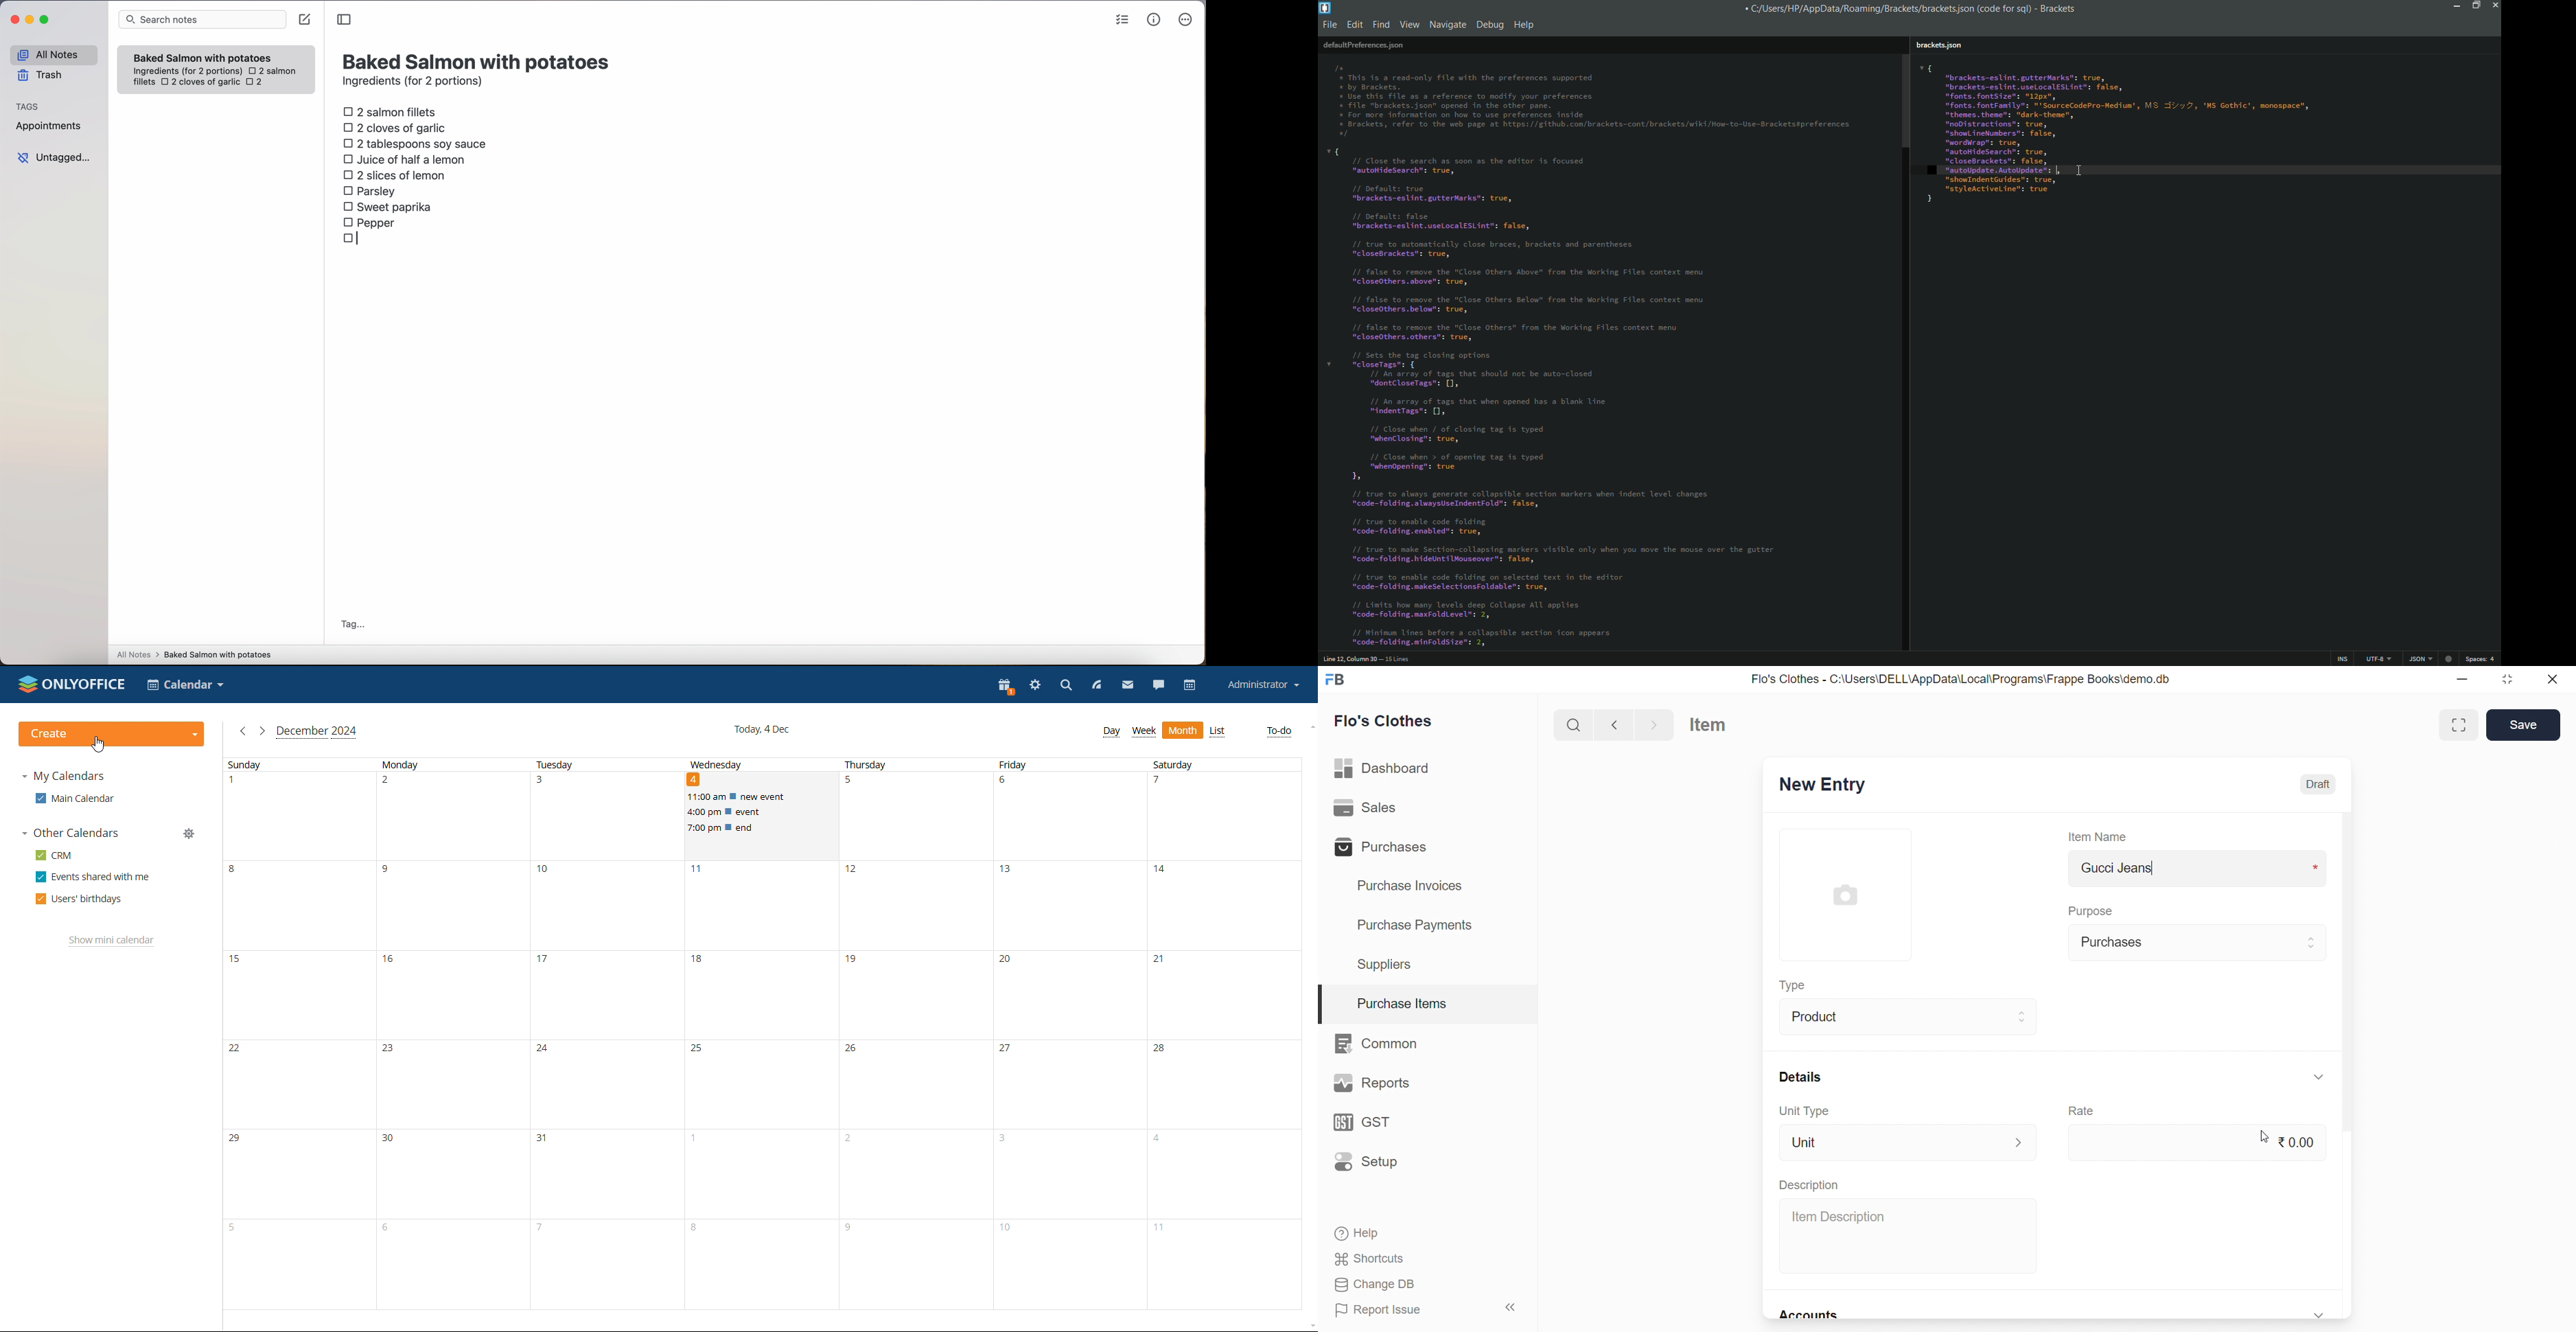 The width and height of the screenshot is (2576, 1344). I want to click on minimize Simplenote, so click(29, 20).